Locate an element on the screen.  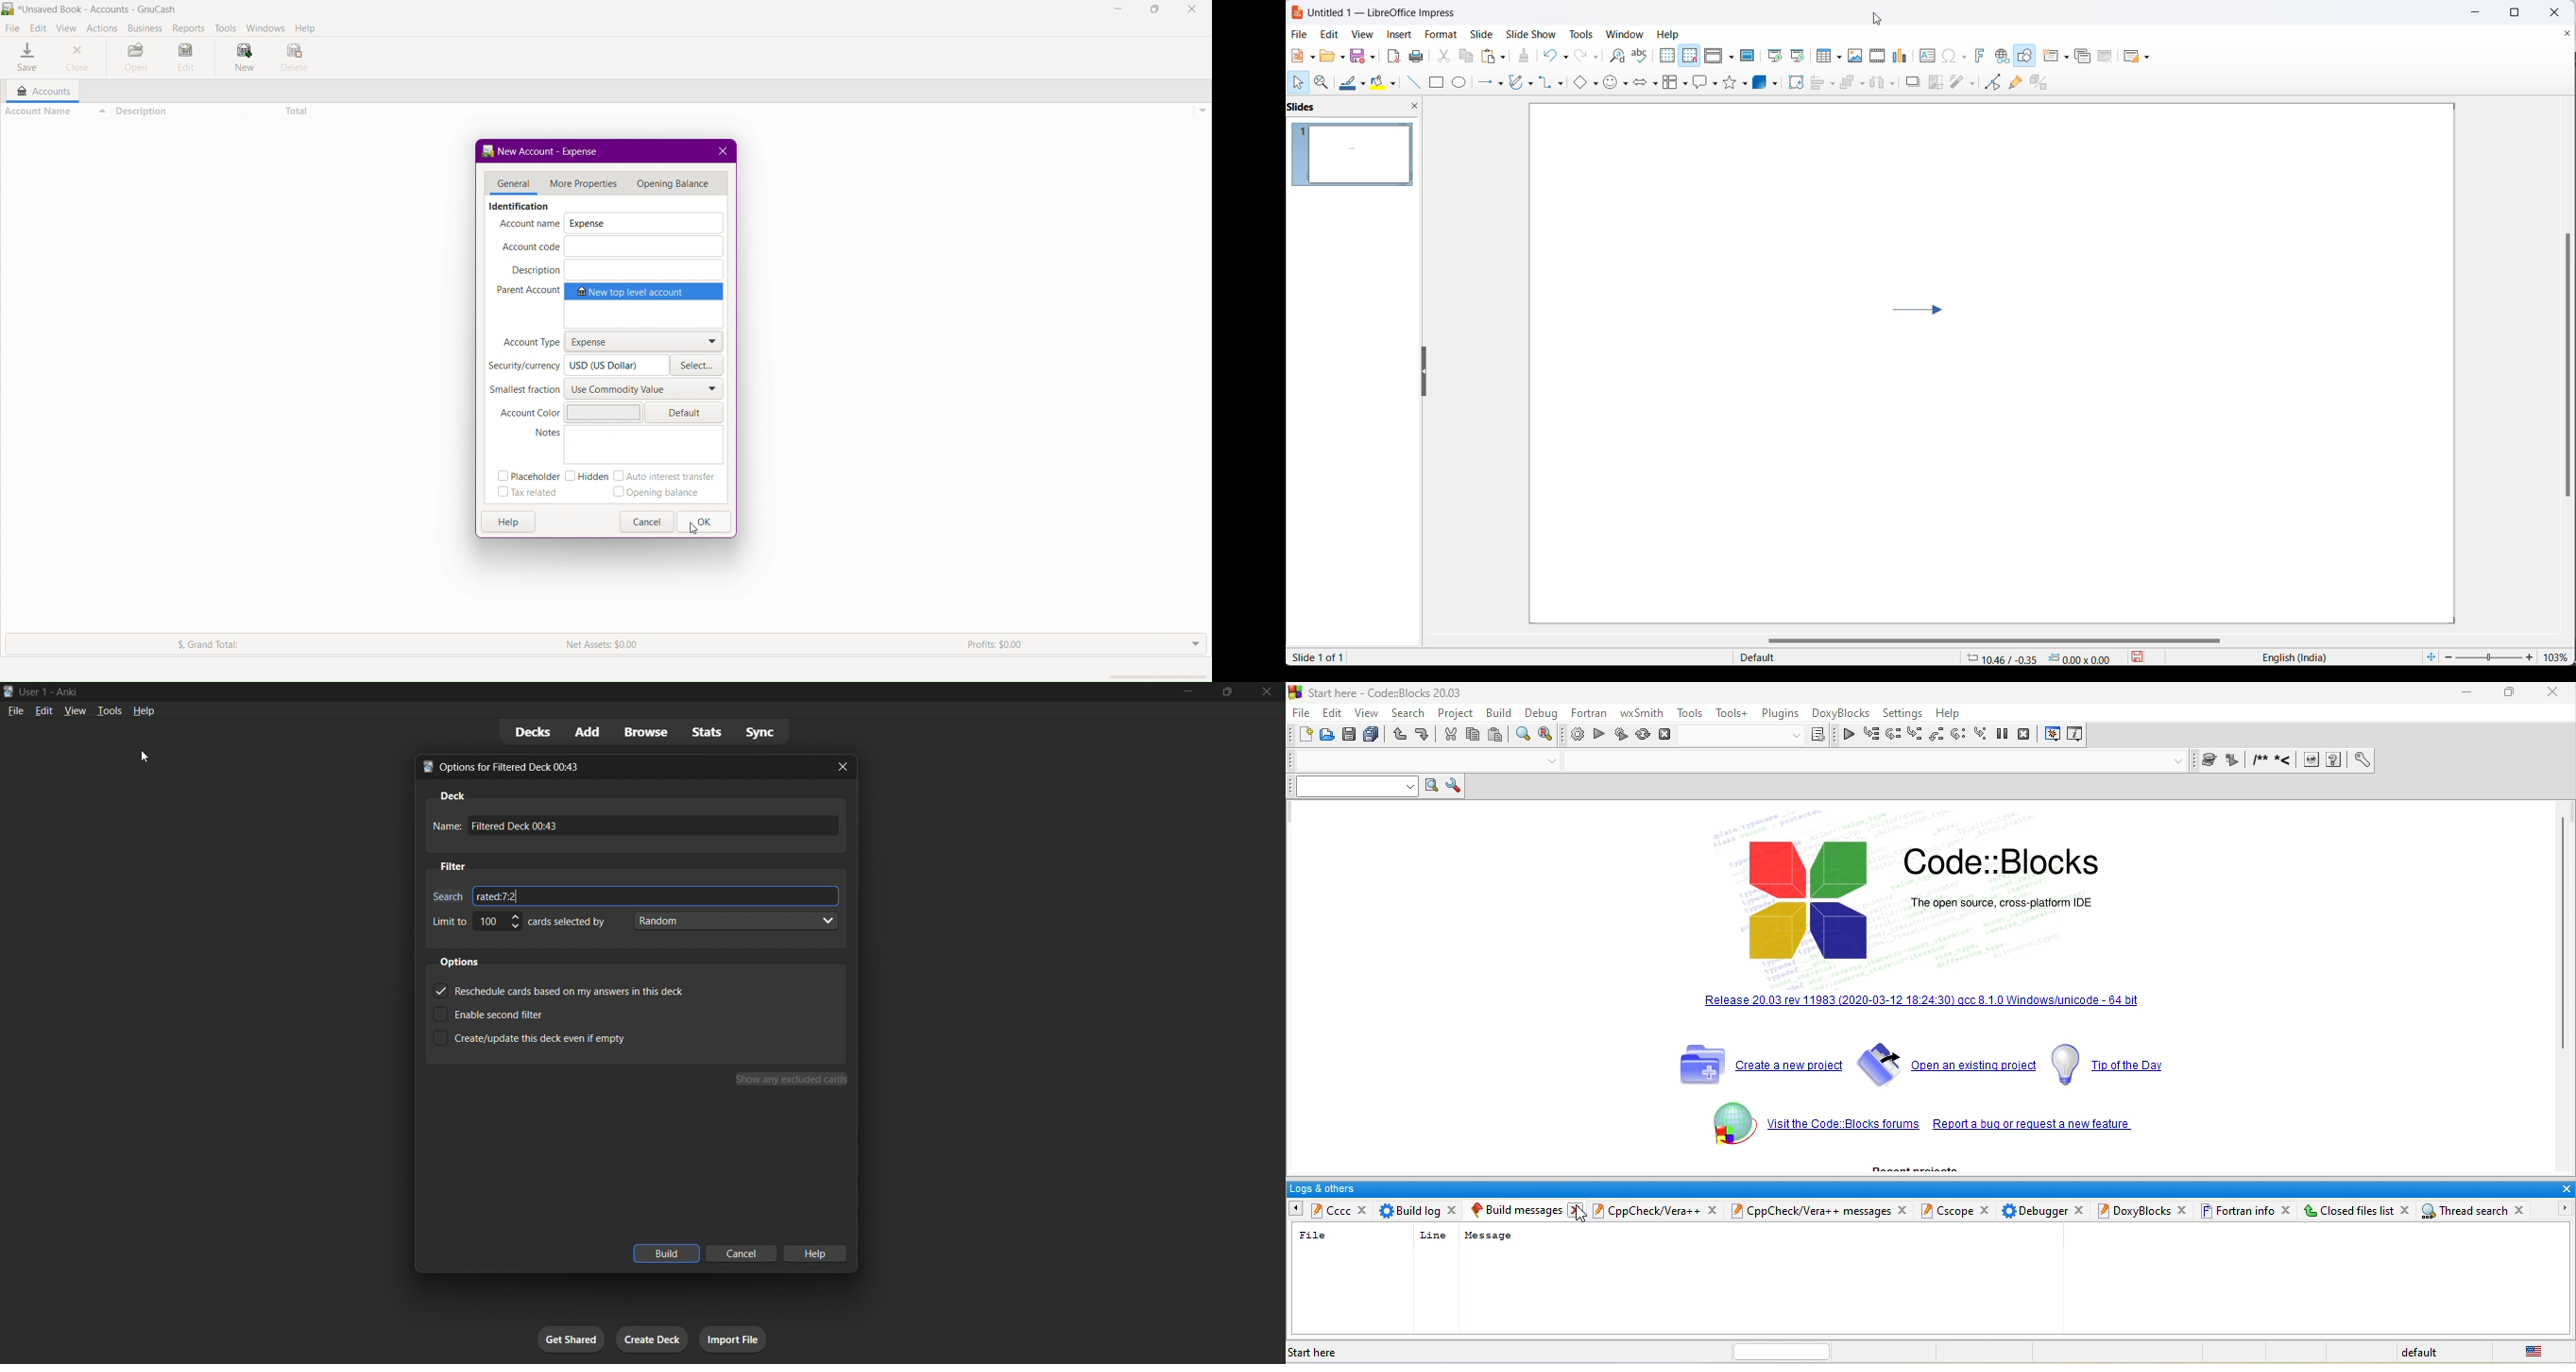
zoom percentage is located at coordinates (2559, 655).